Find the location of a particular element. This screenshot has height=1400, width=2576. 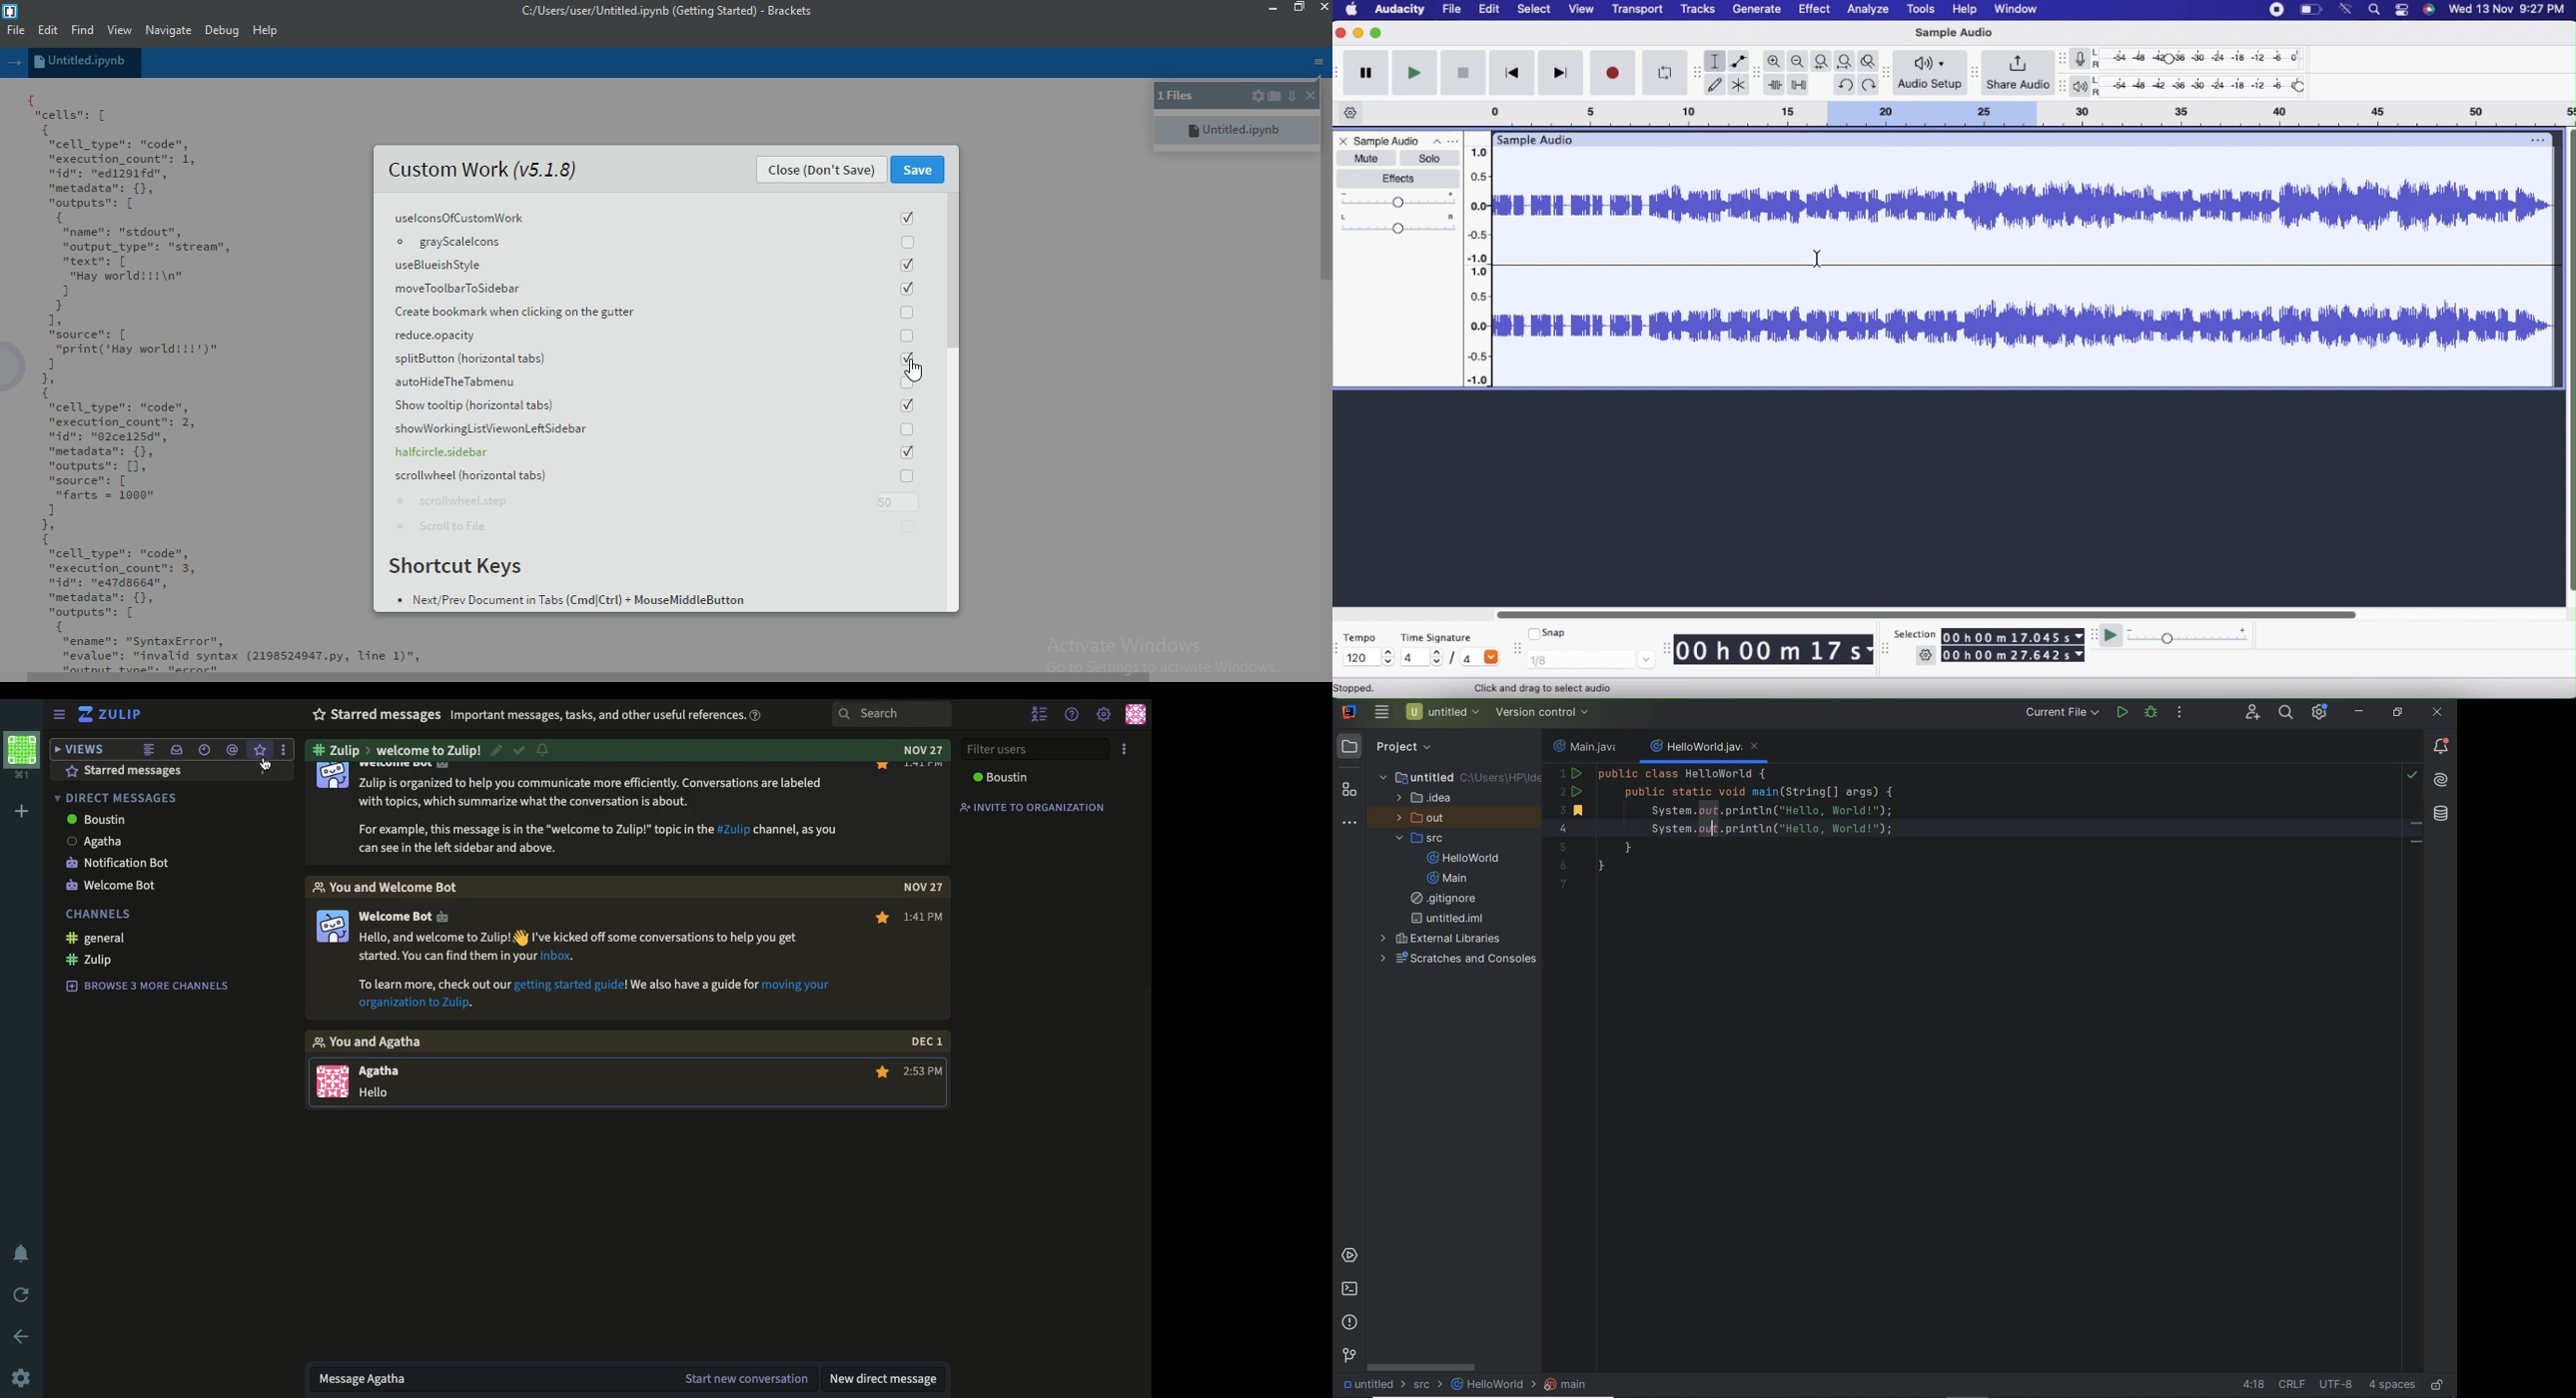

Selection Tool is located at coordinates (1547, 688).